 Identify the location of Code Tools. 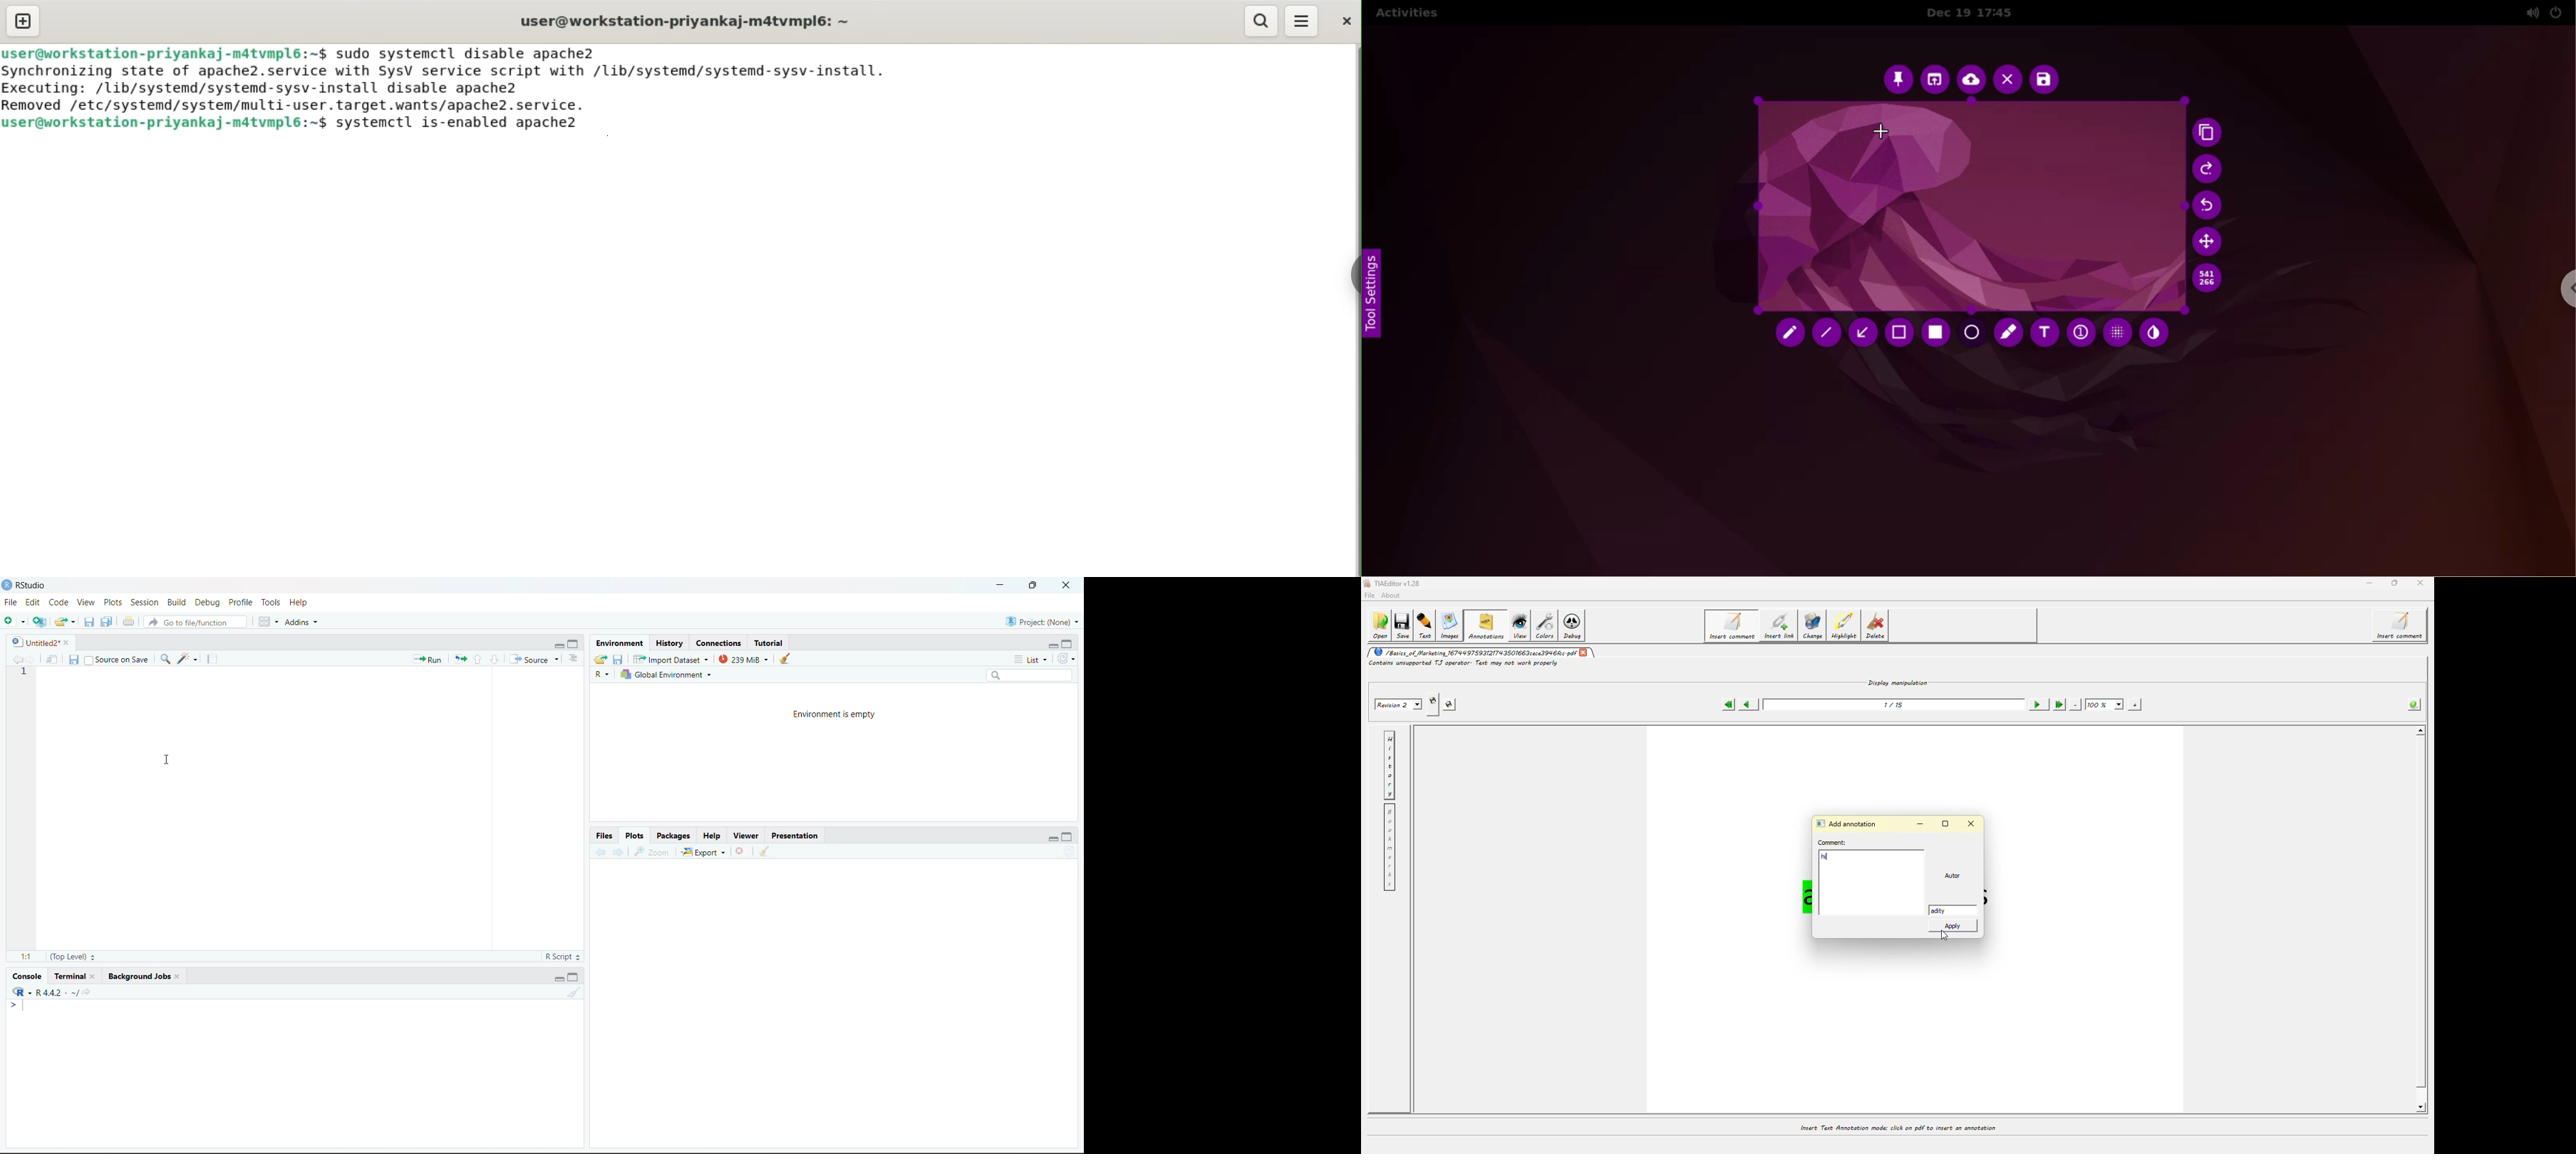
(189, 657).